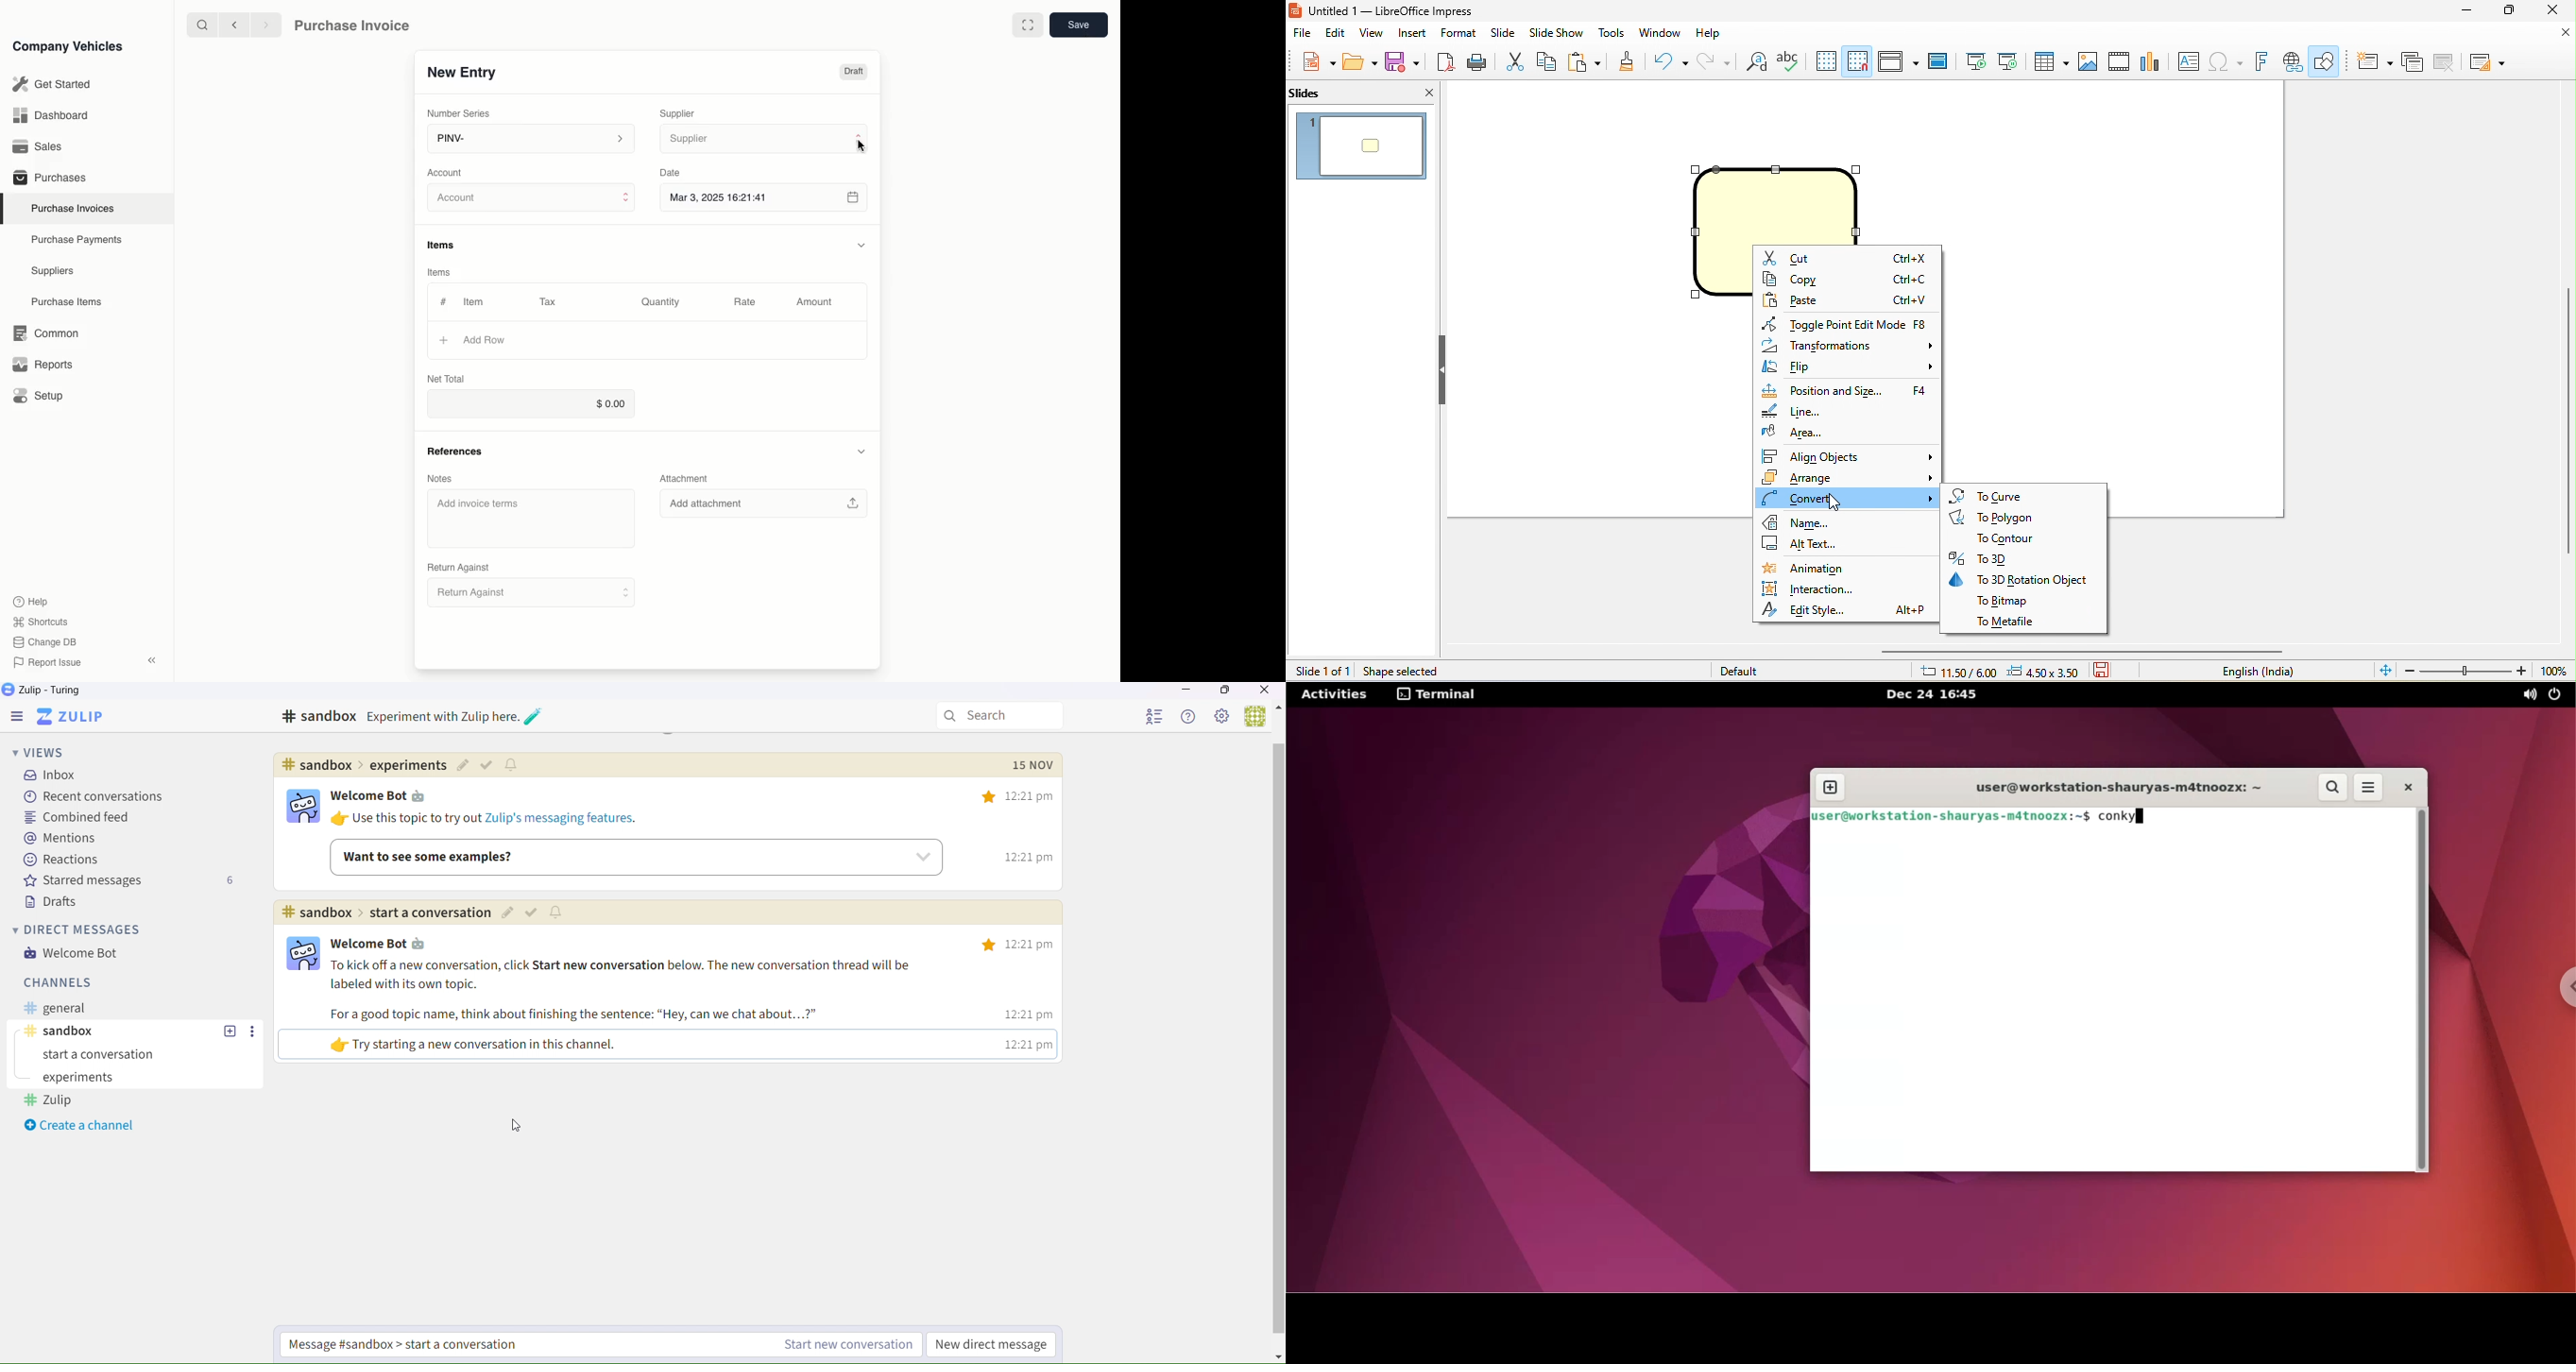  Describe the element at coordinates (762, 502) in the screenshot. I see `Add attachment` at that location.